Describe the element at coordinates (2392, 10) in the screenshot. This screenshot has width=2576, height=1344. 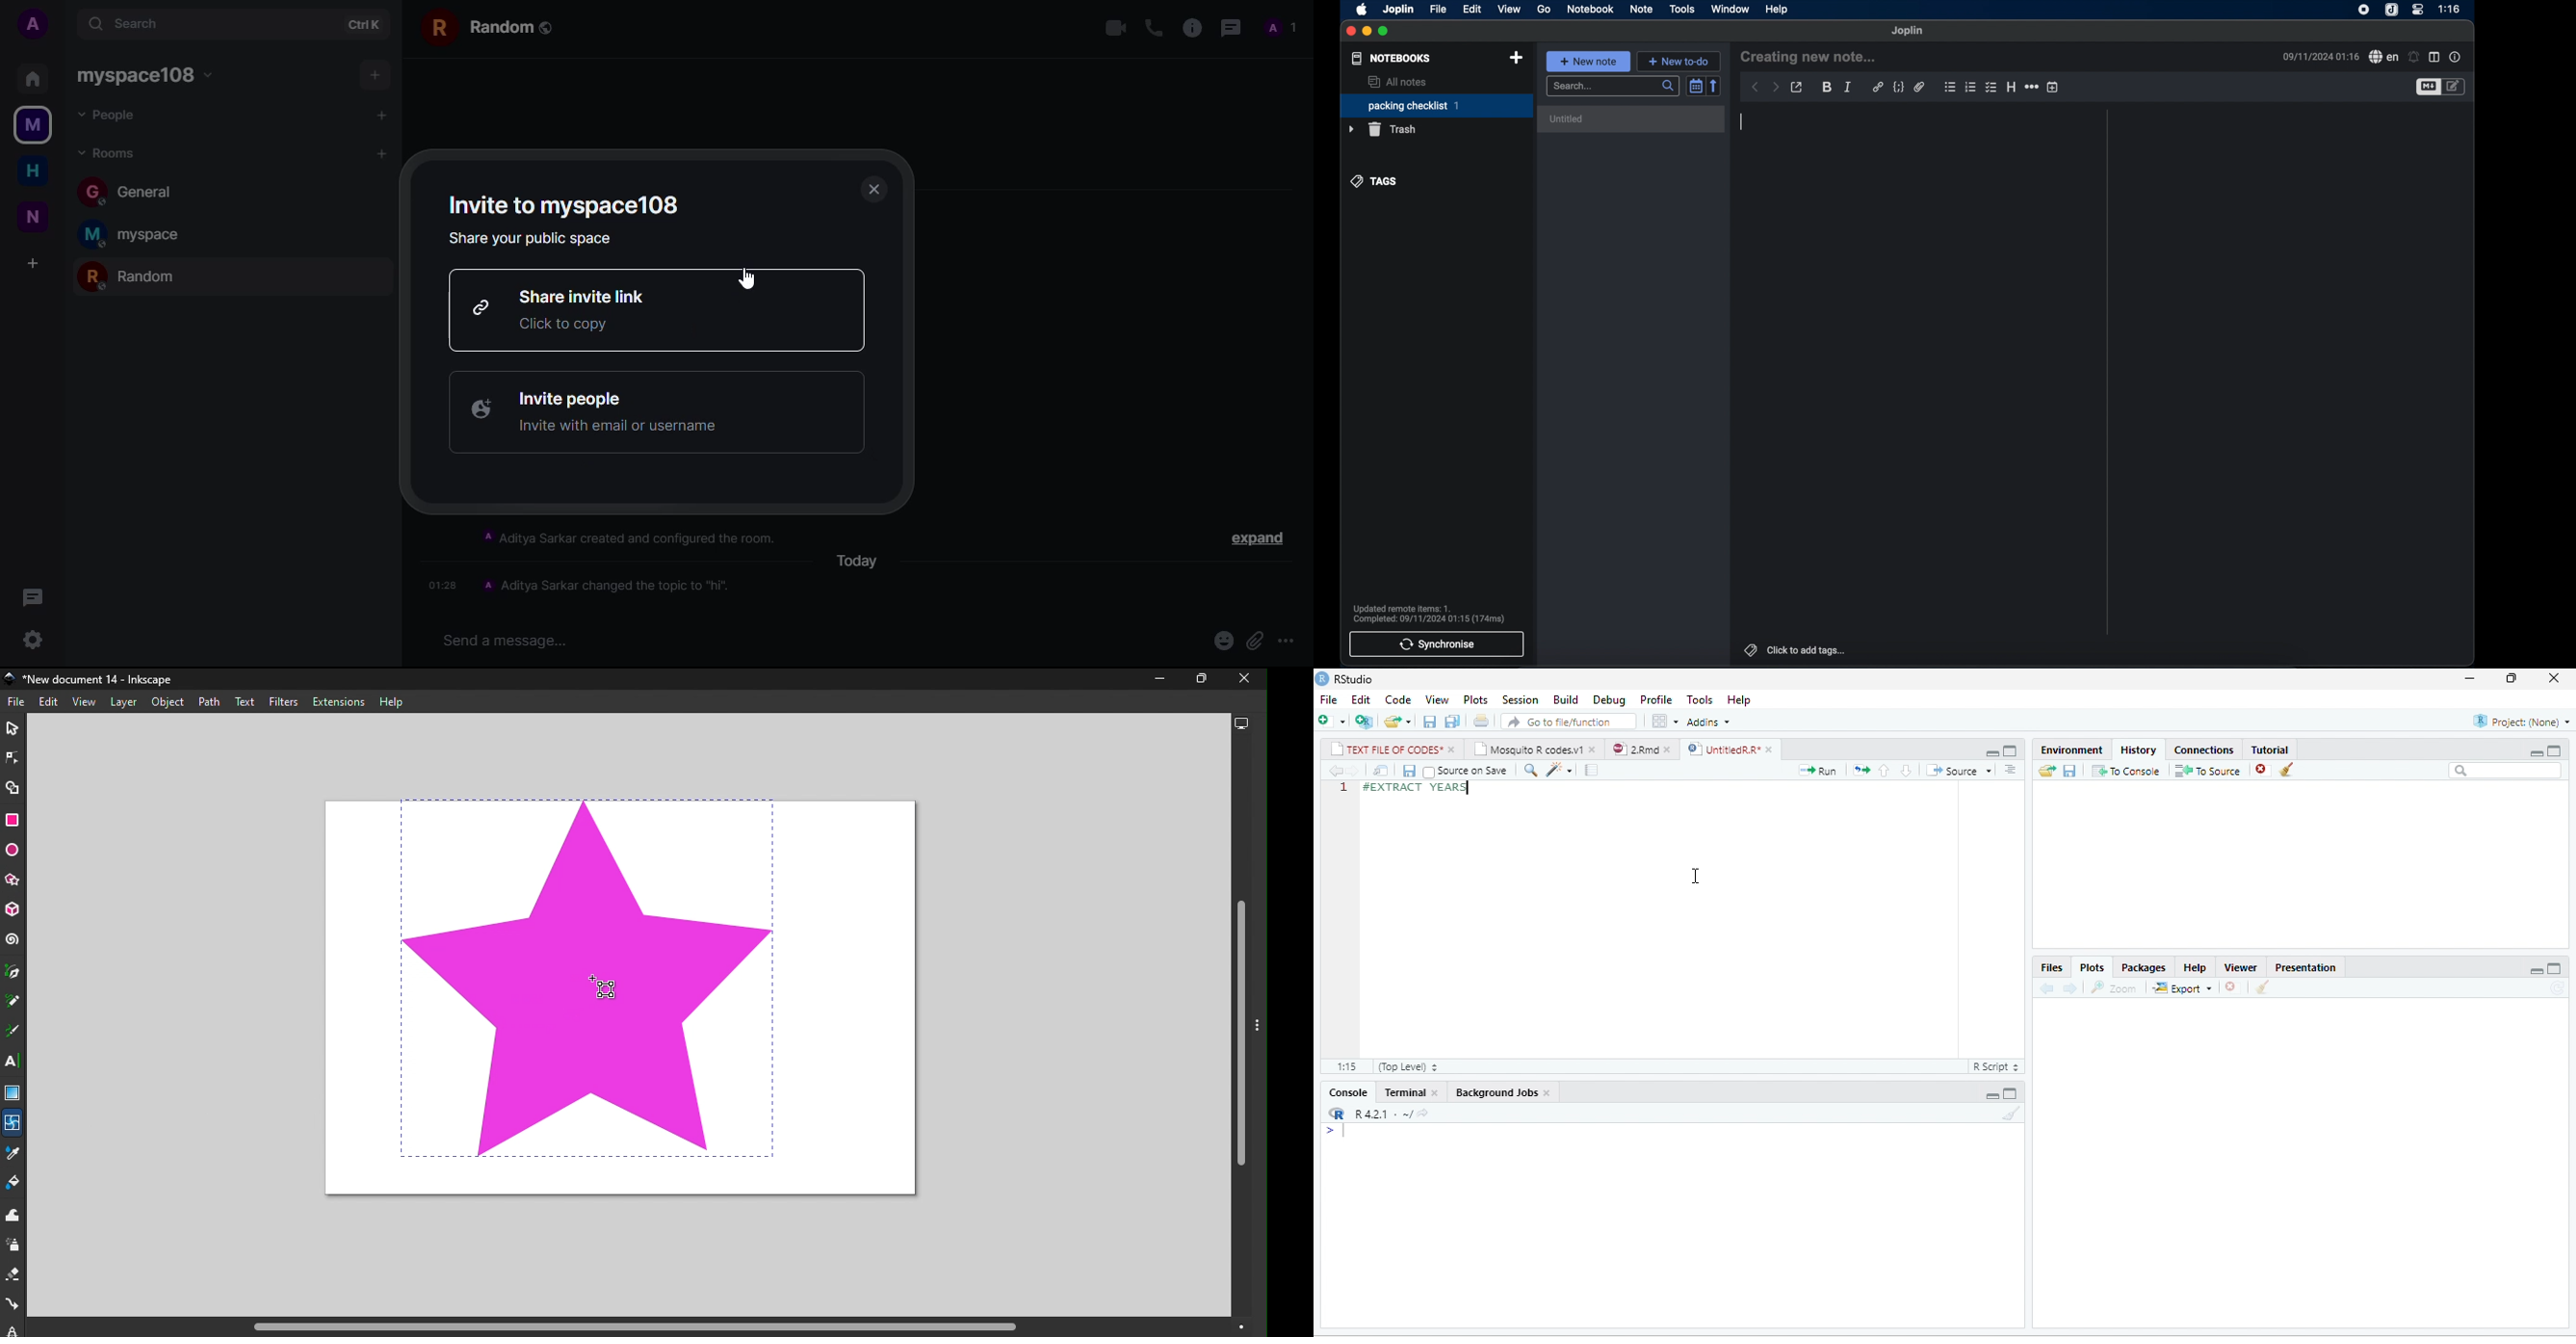
I see `joplin icone` at that location.